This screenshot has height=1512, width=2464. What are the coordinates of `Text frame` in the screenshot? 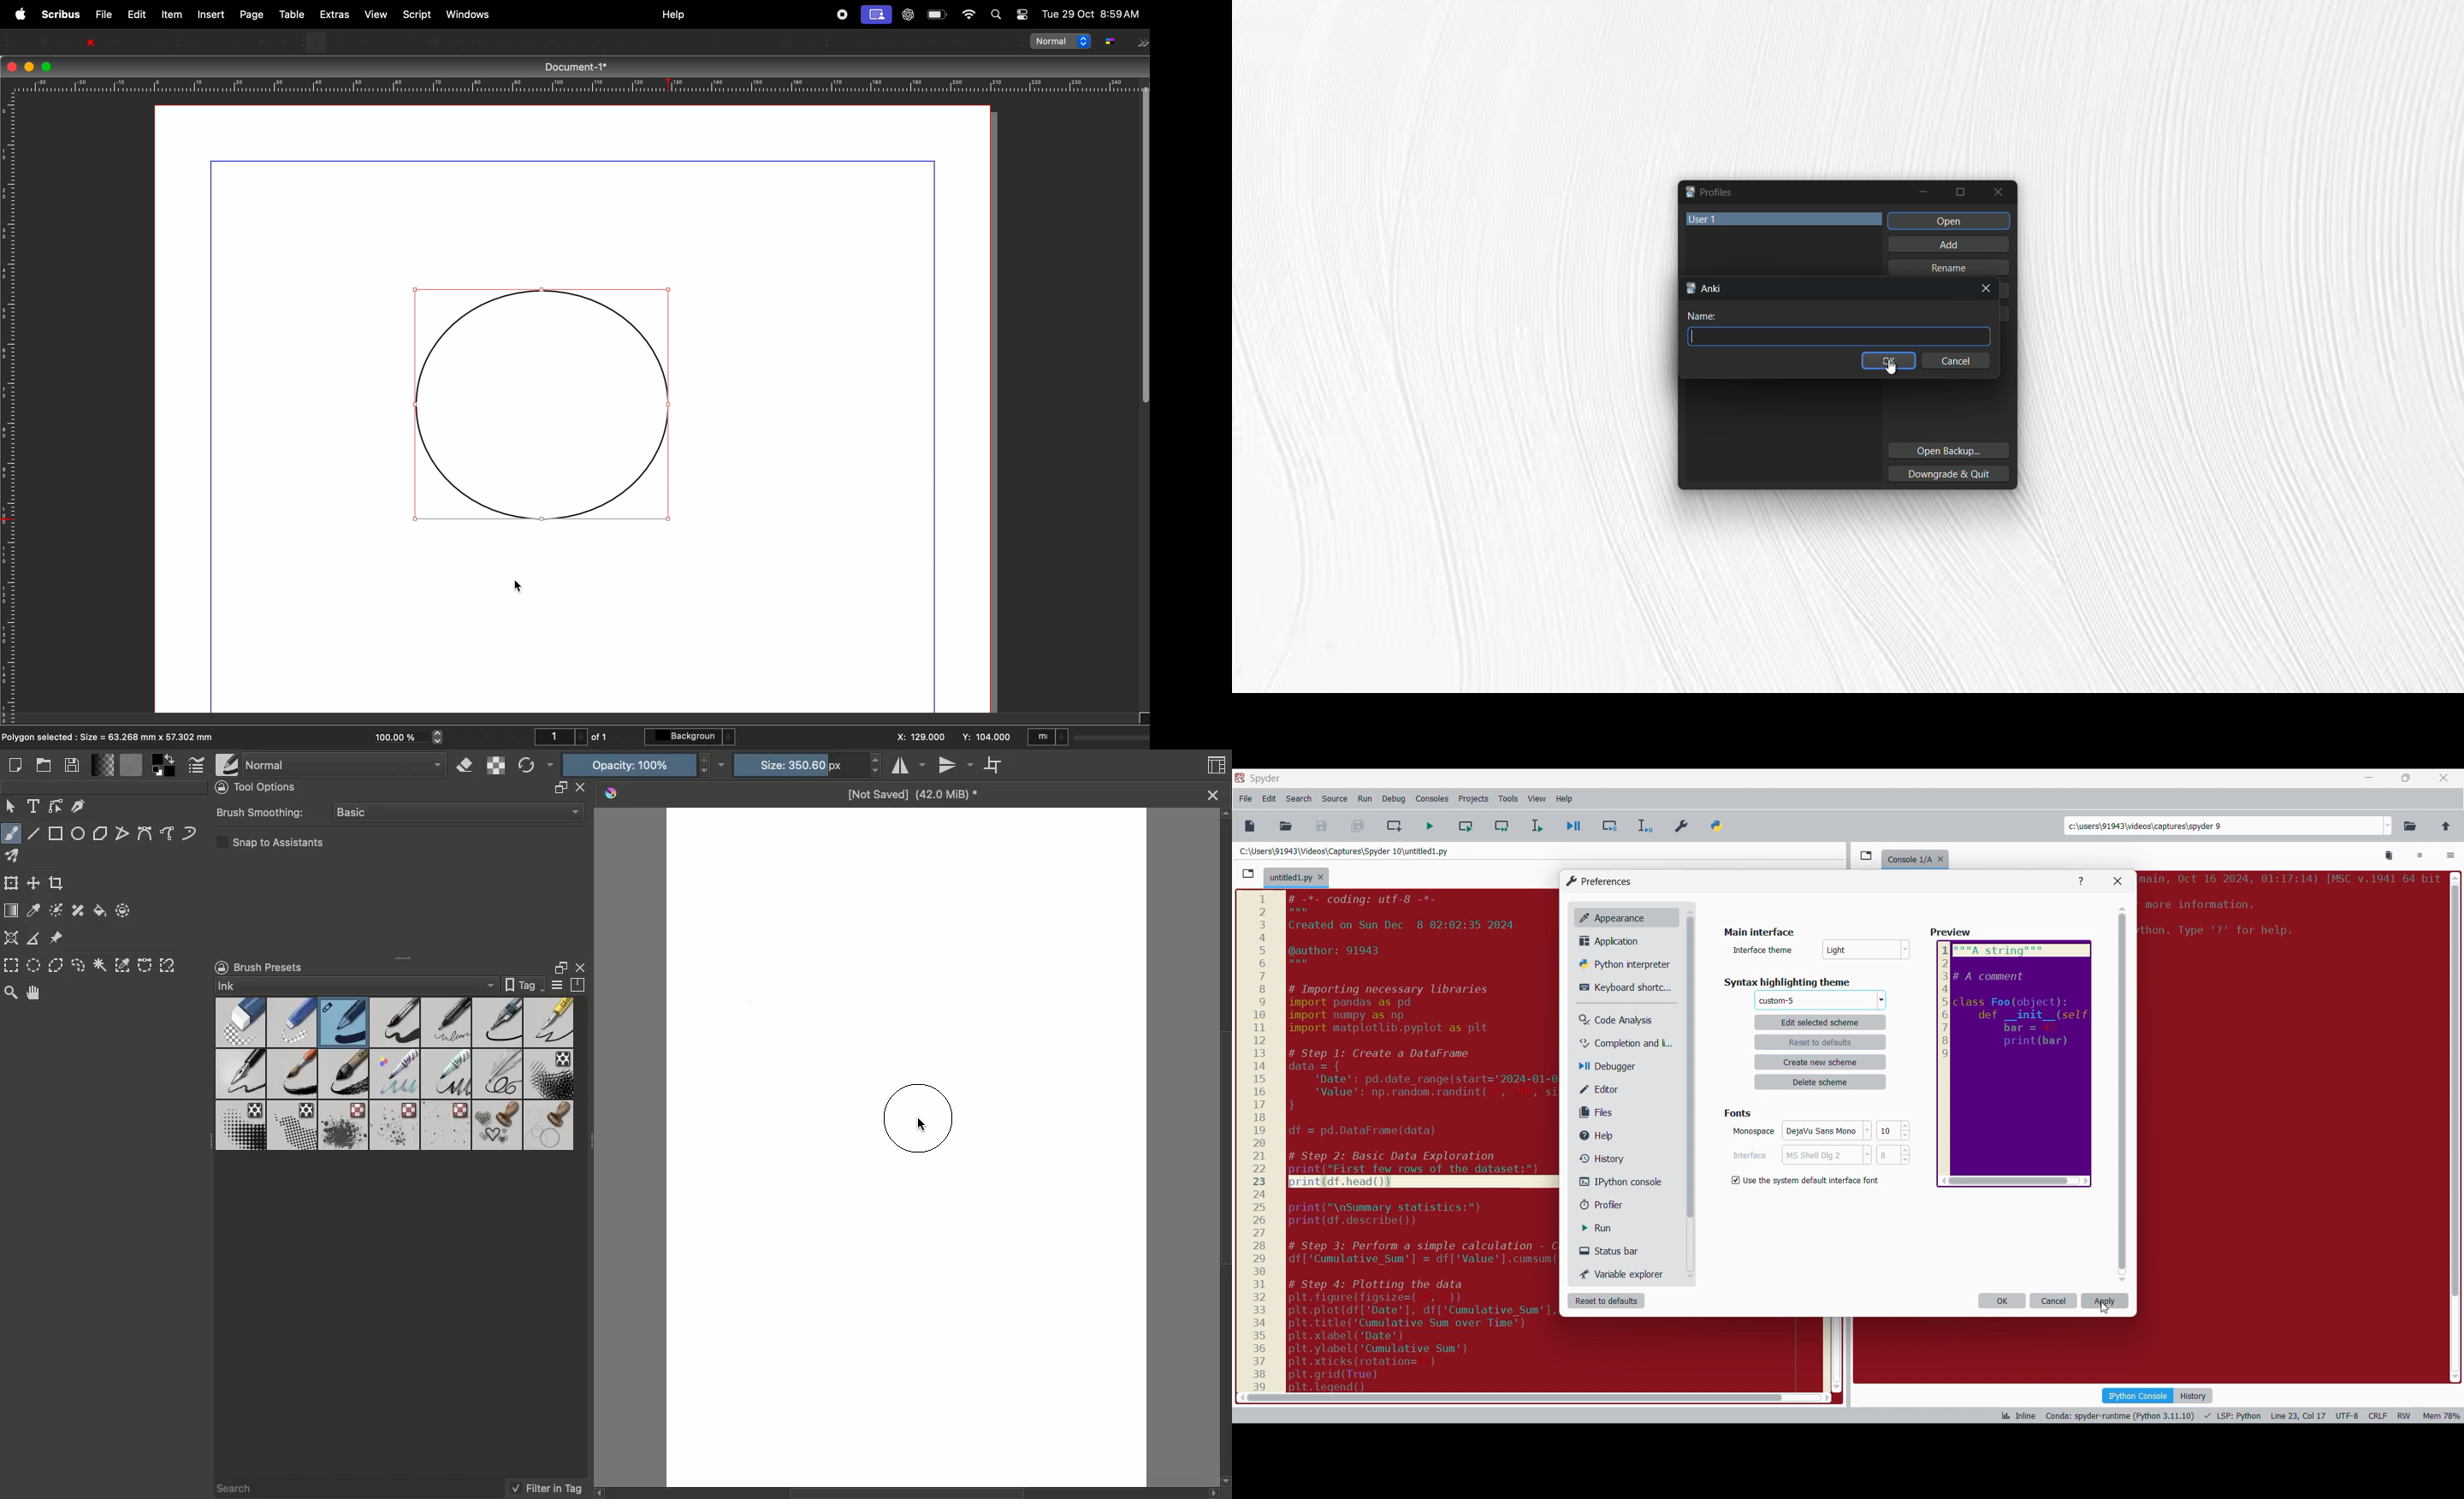 It's located at (338, 40).